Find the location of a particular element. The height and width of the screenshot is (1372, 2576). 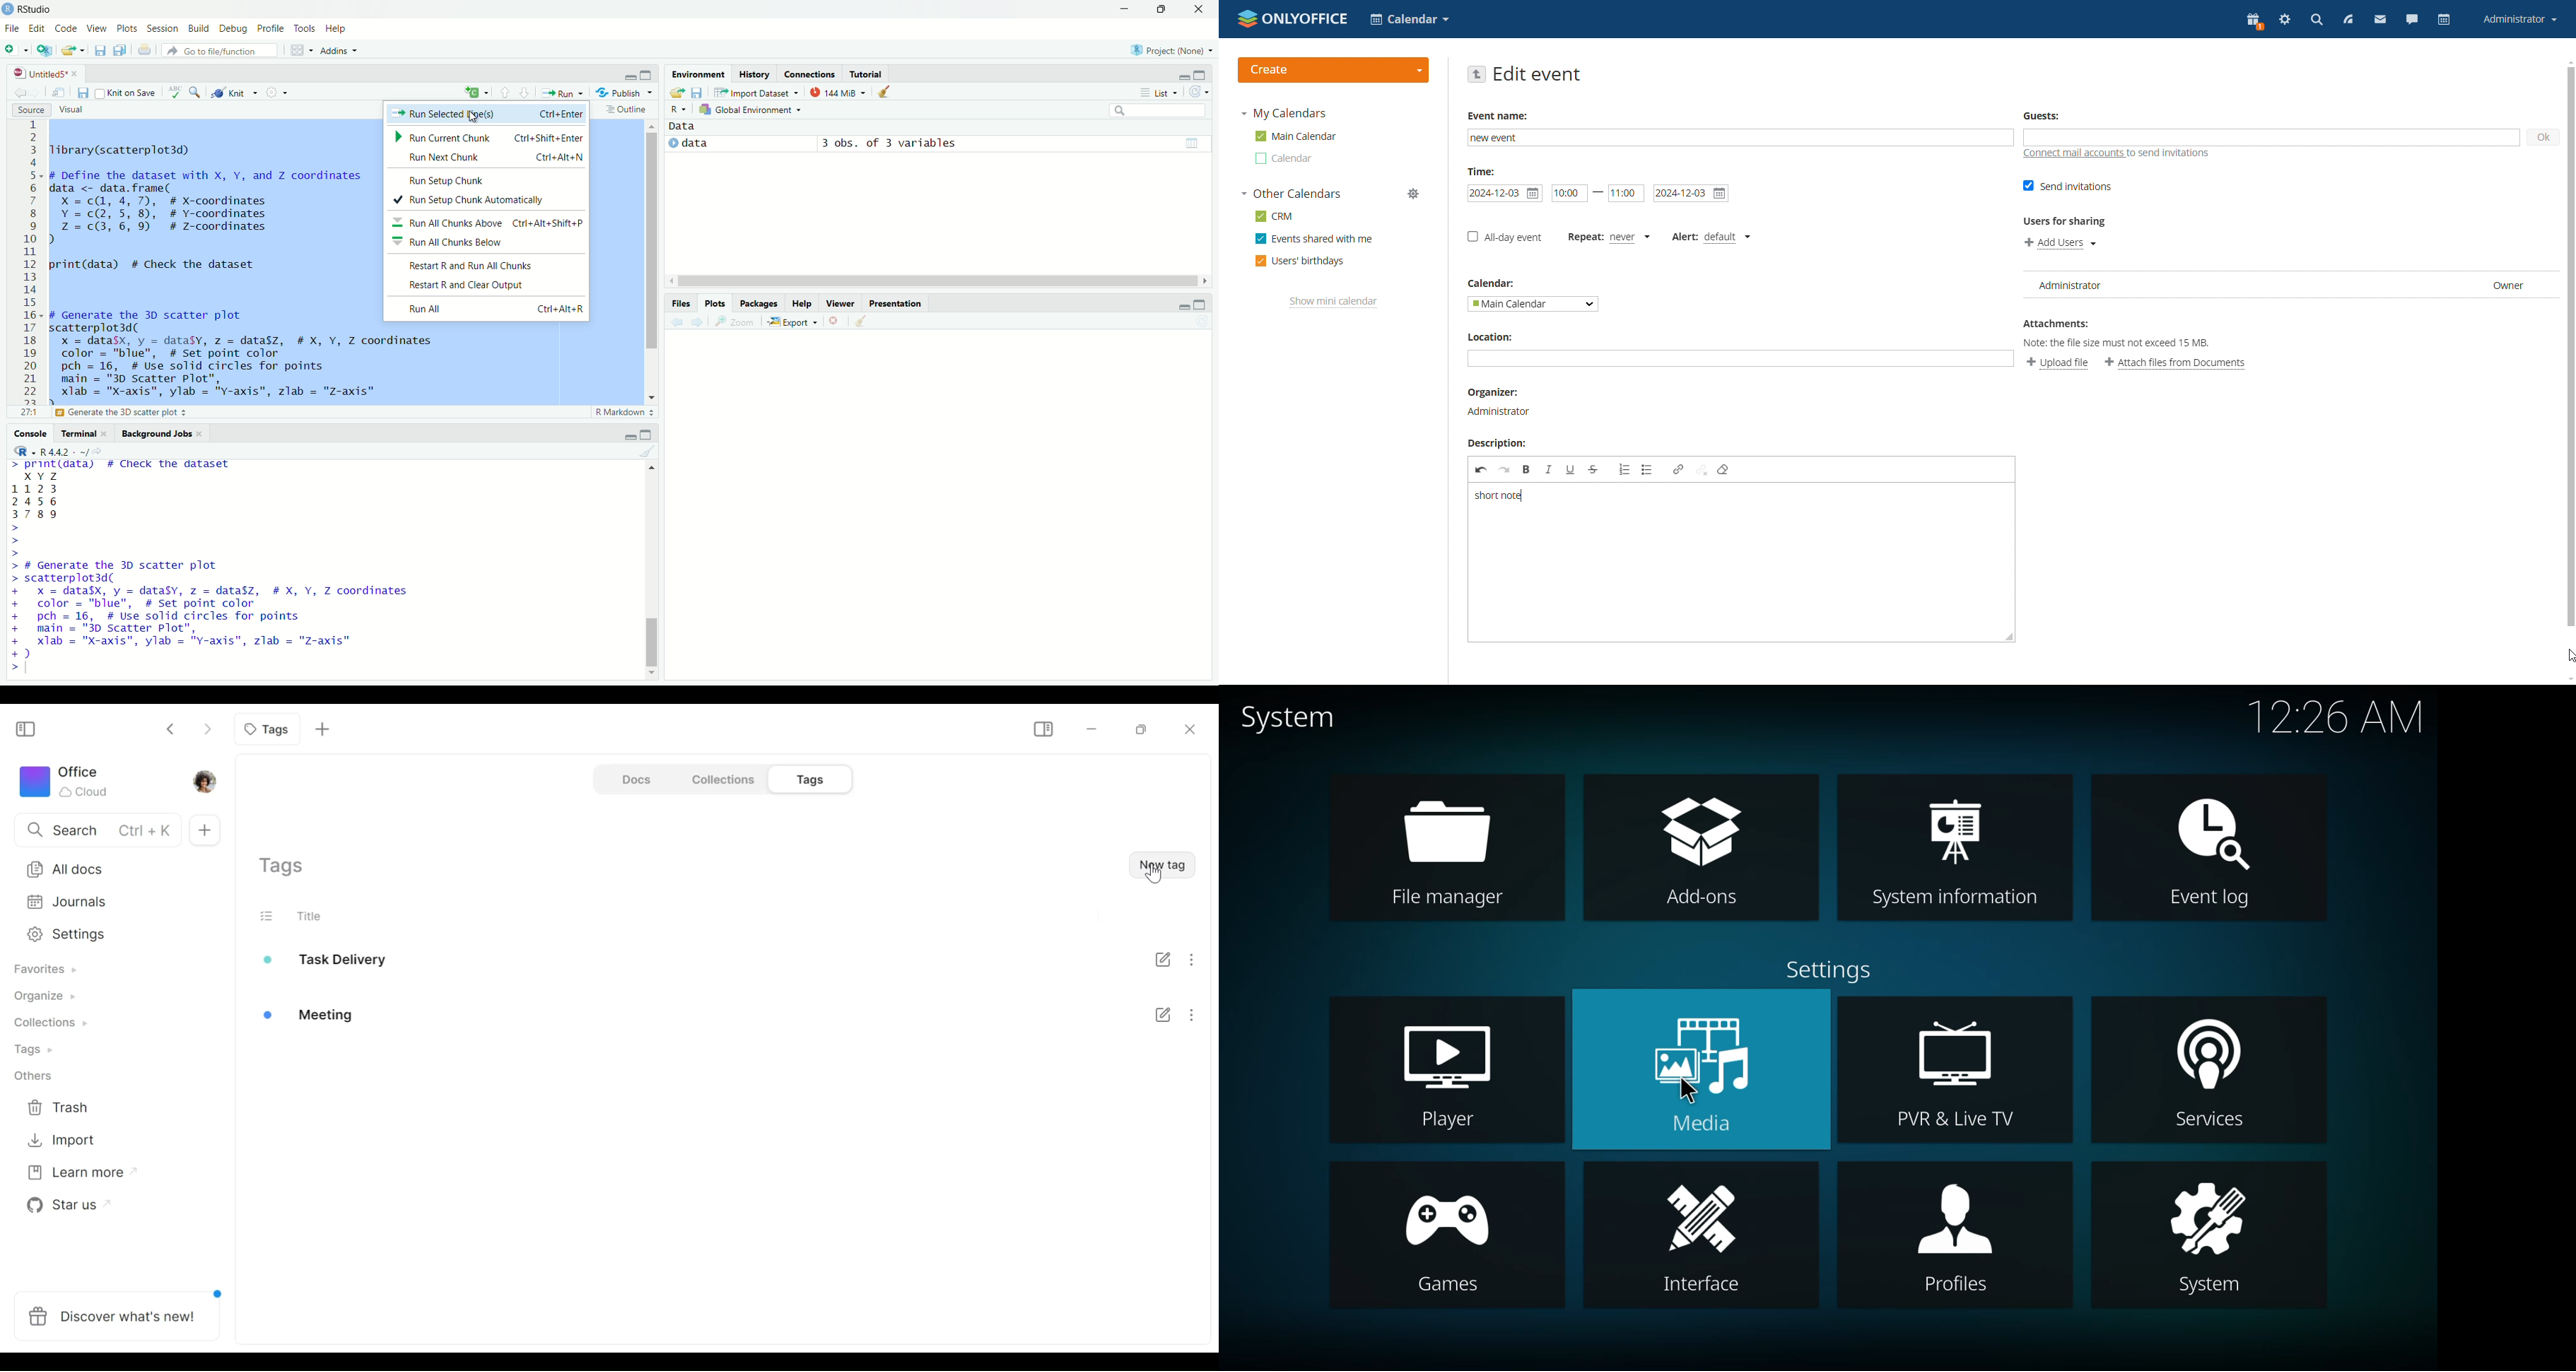

prompt  cursor is located at coordinates (10, 670).